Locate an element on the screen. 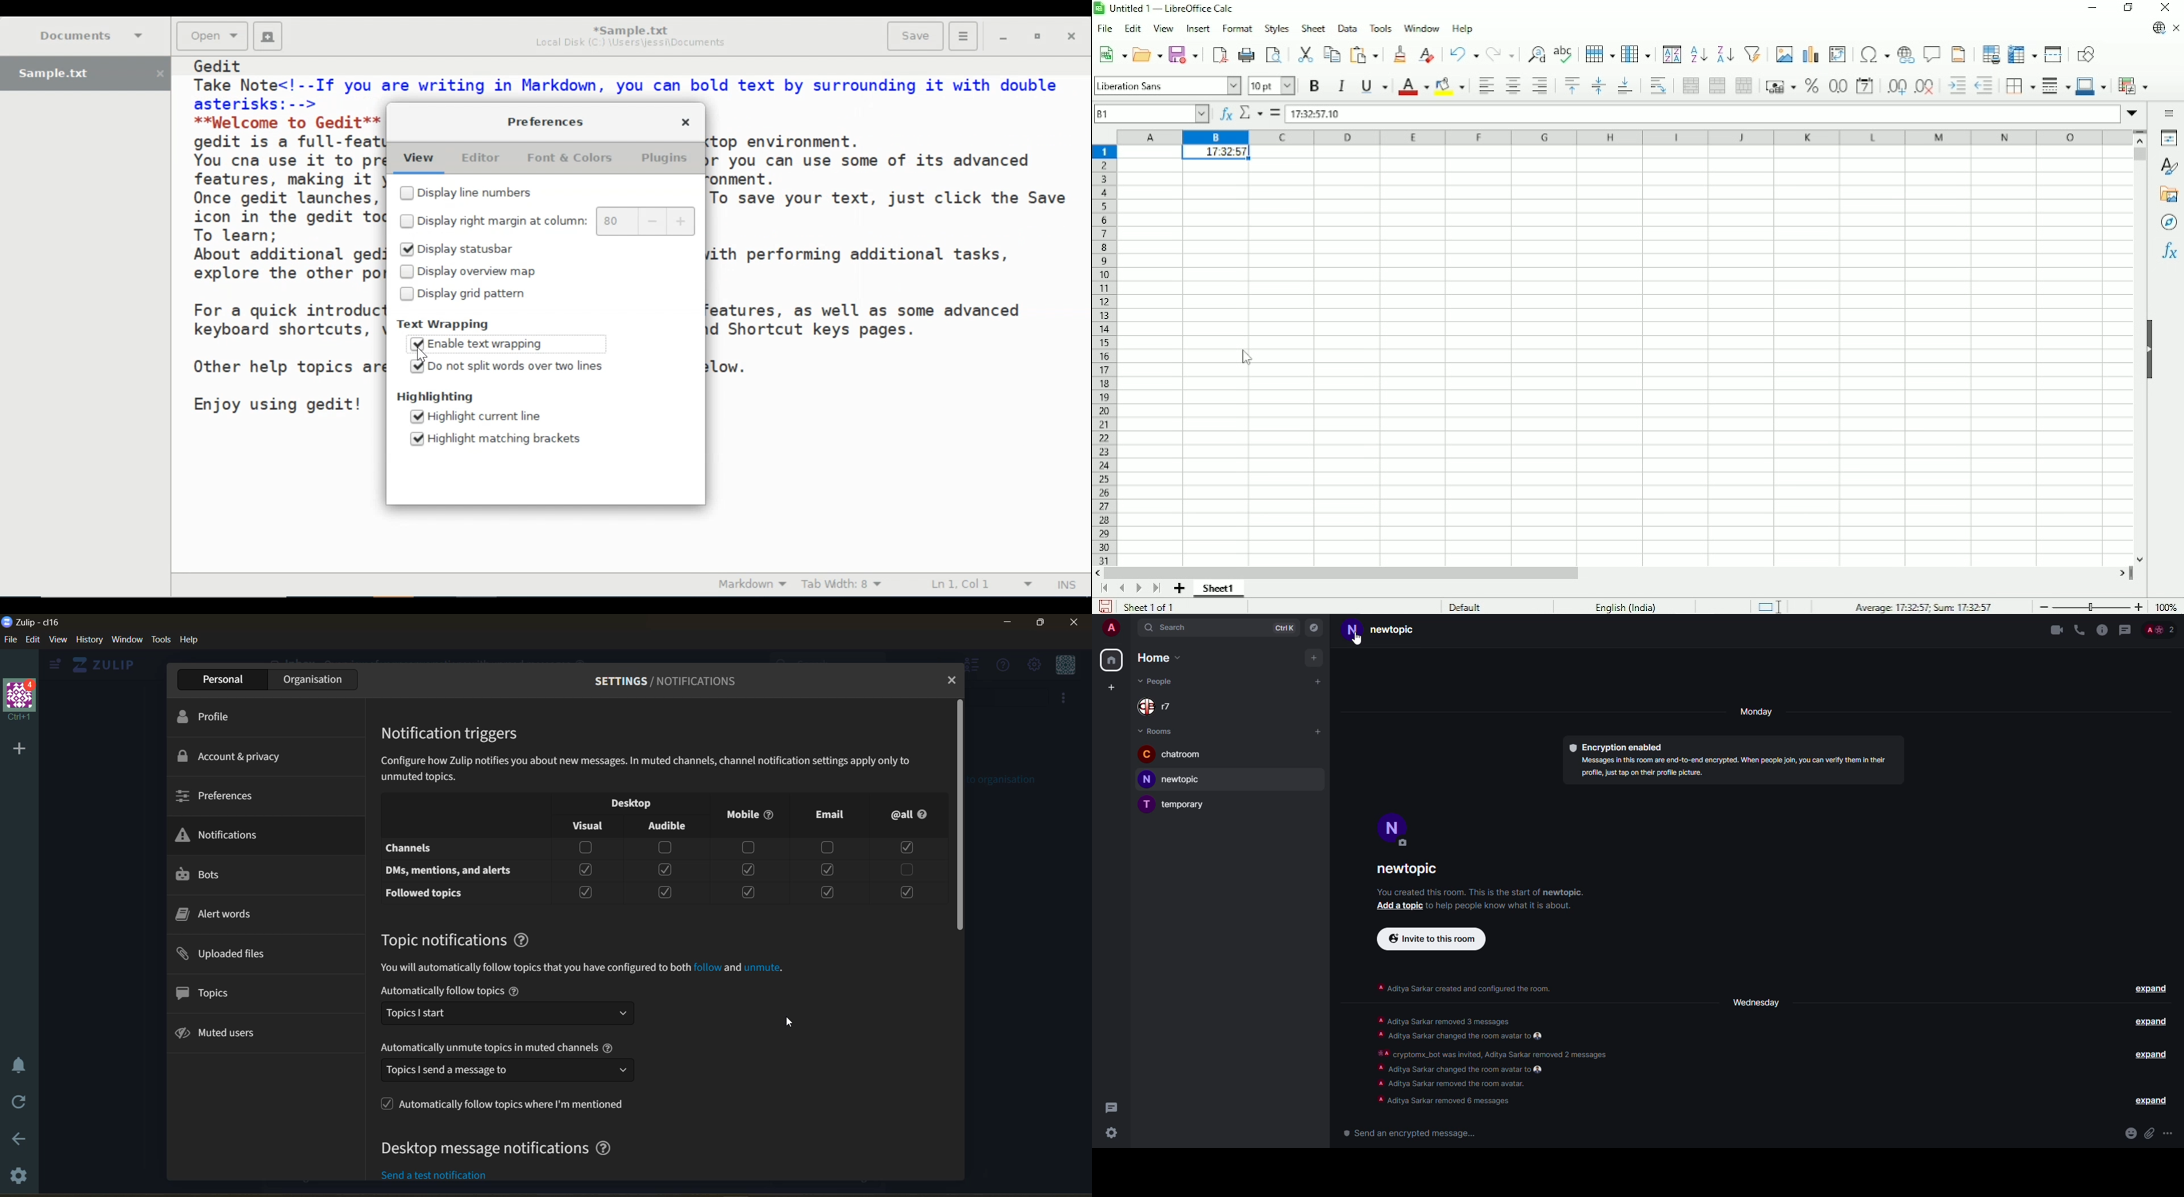  Font style is located at coordinates (1167, 86).